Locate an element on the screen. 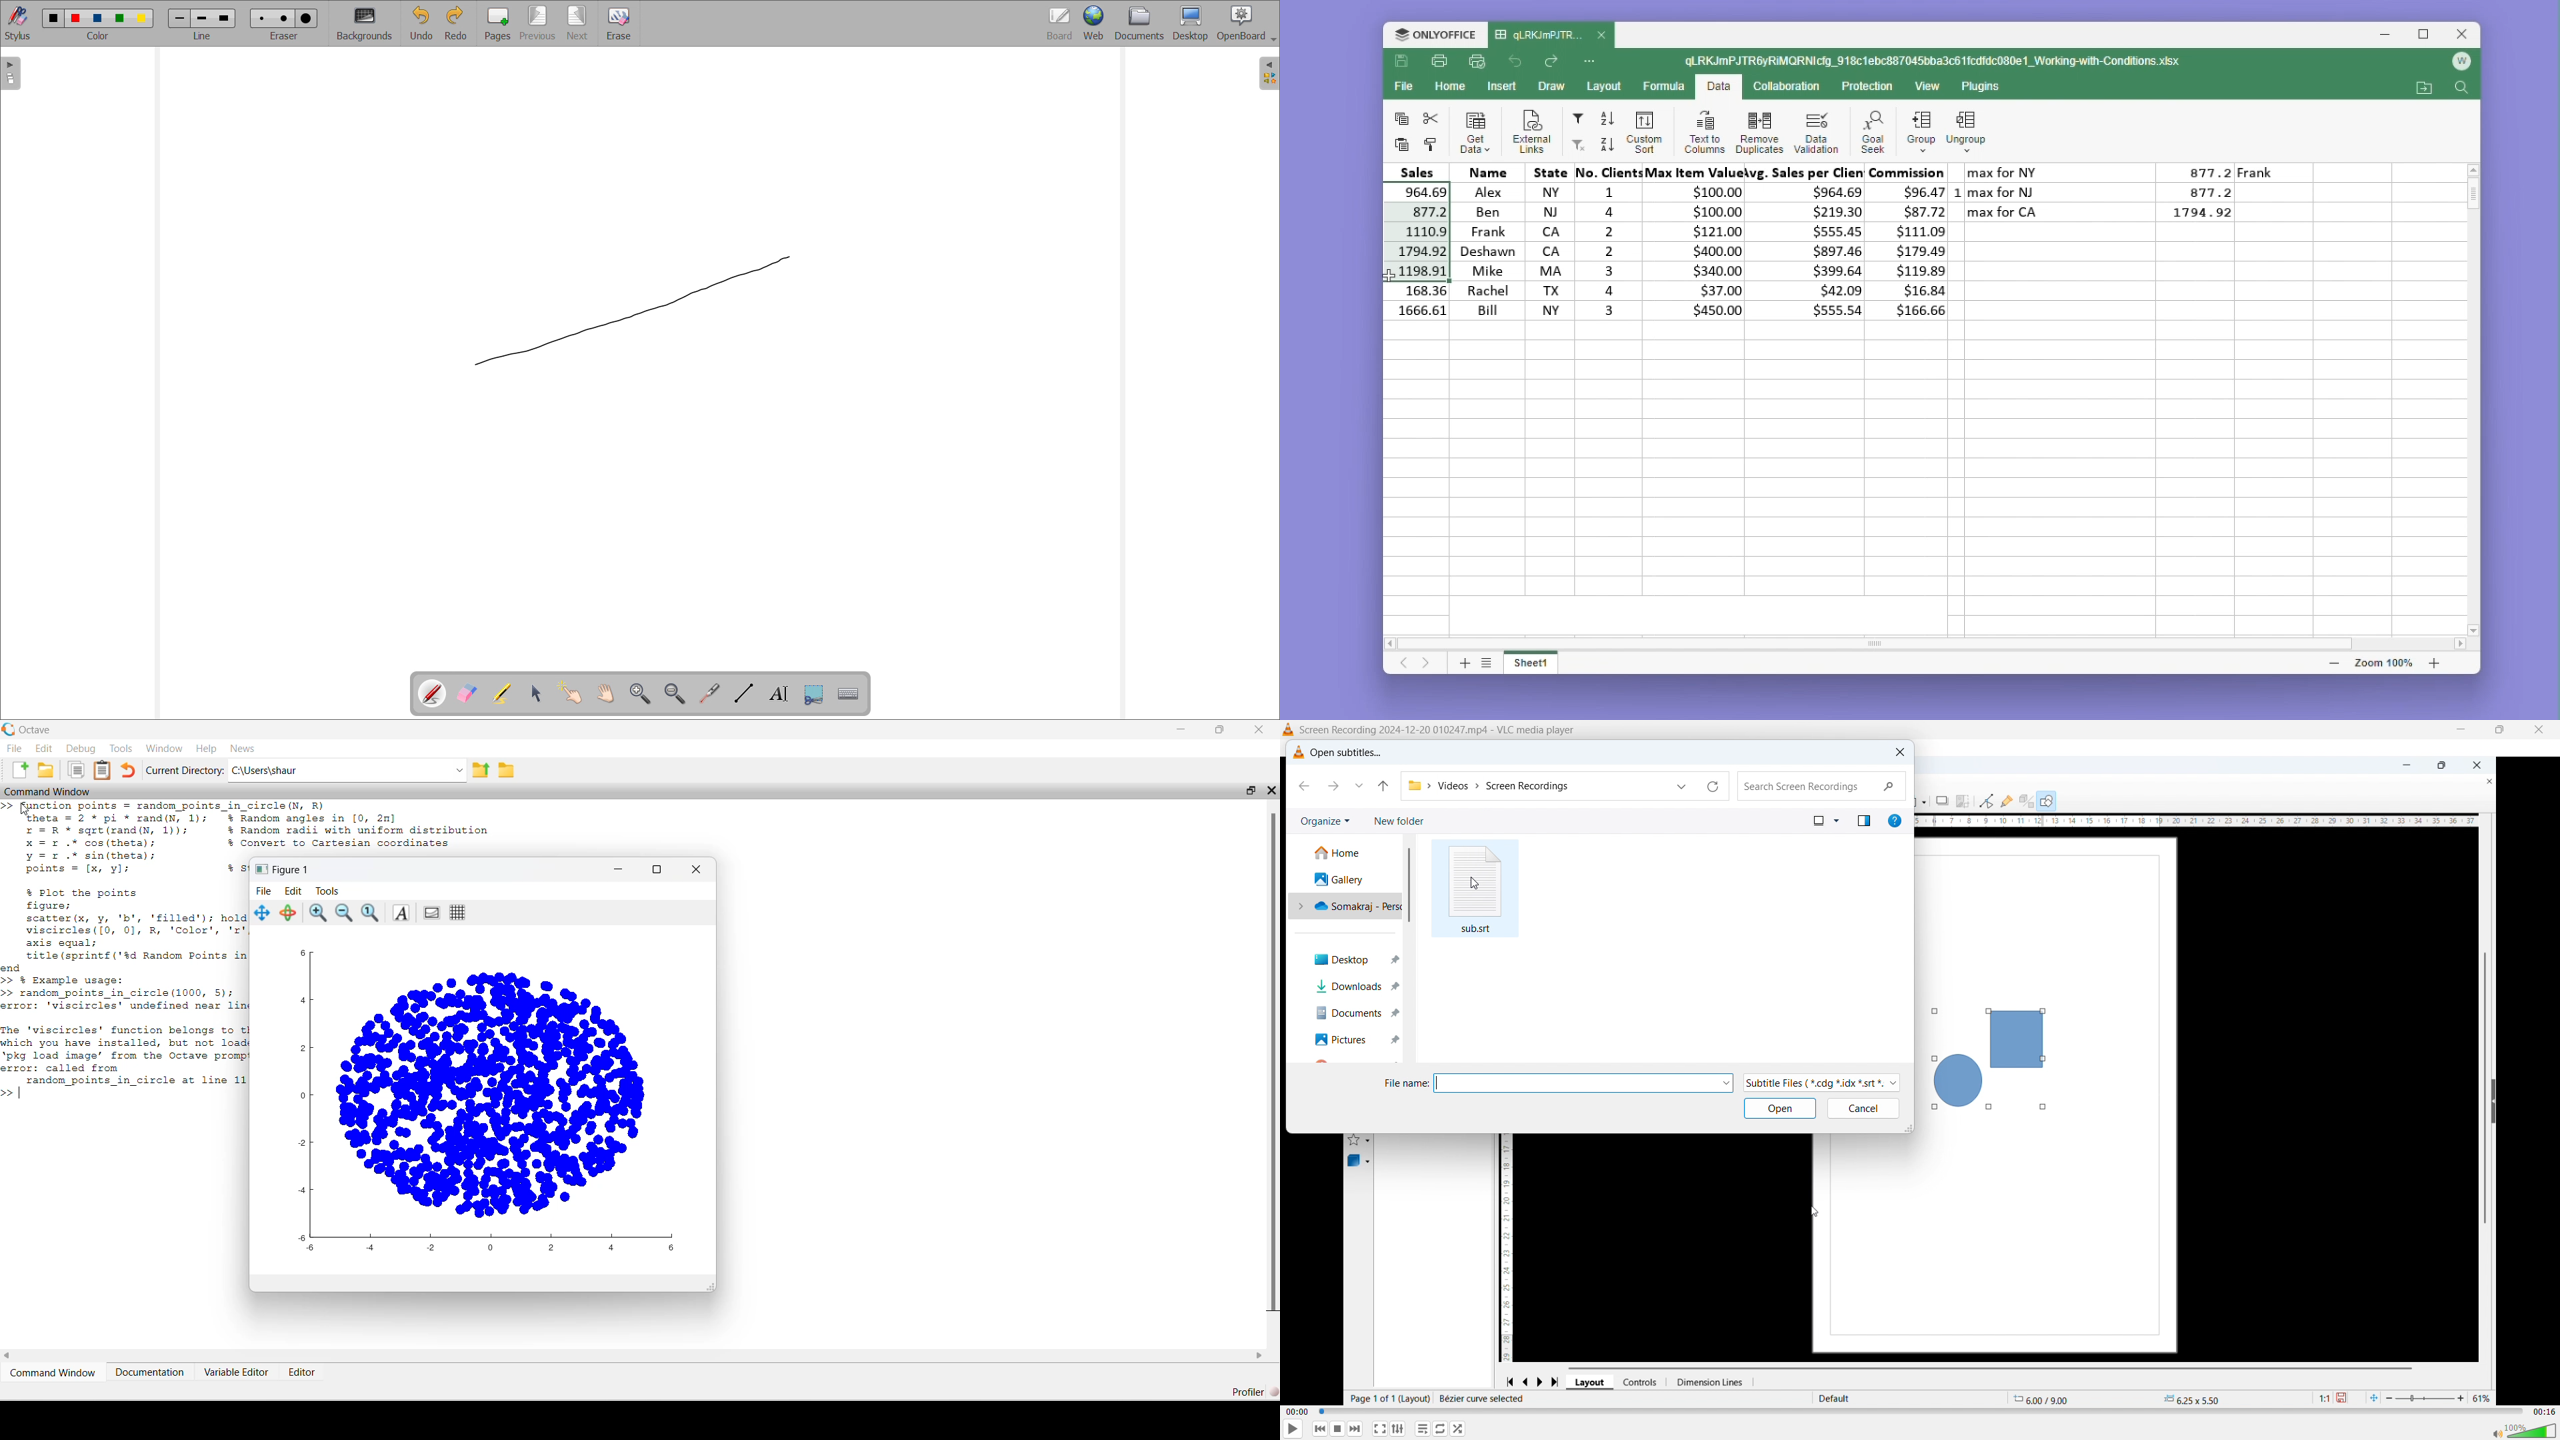 This screenshot has width=2576, height=1456. Home folder  is located at coordinates (1339, 853).